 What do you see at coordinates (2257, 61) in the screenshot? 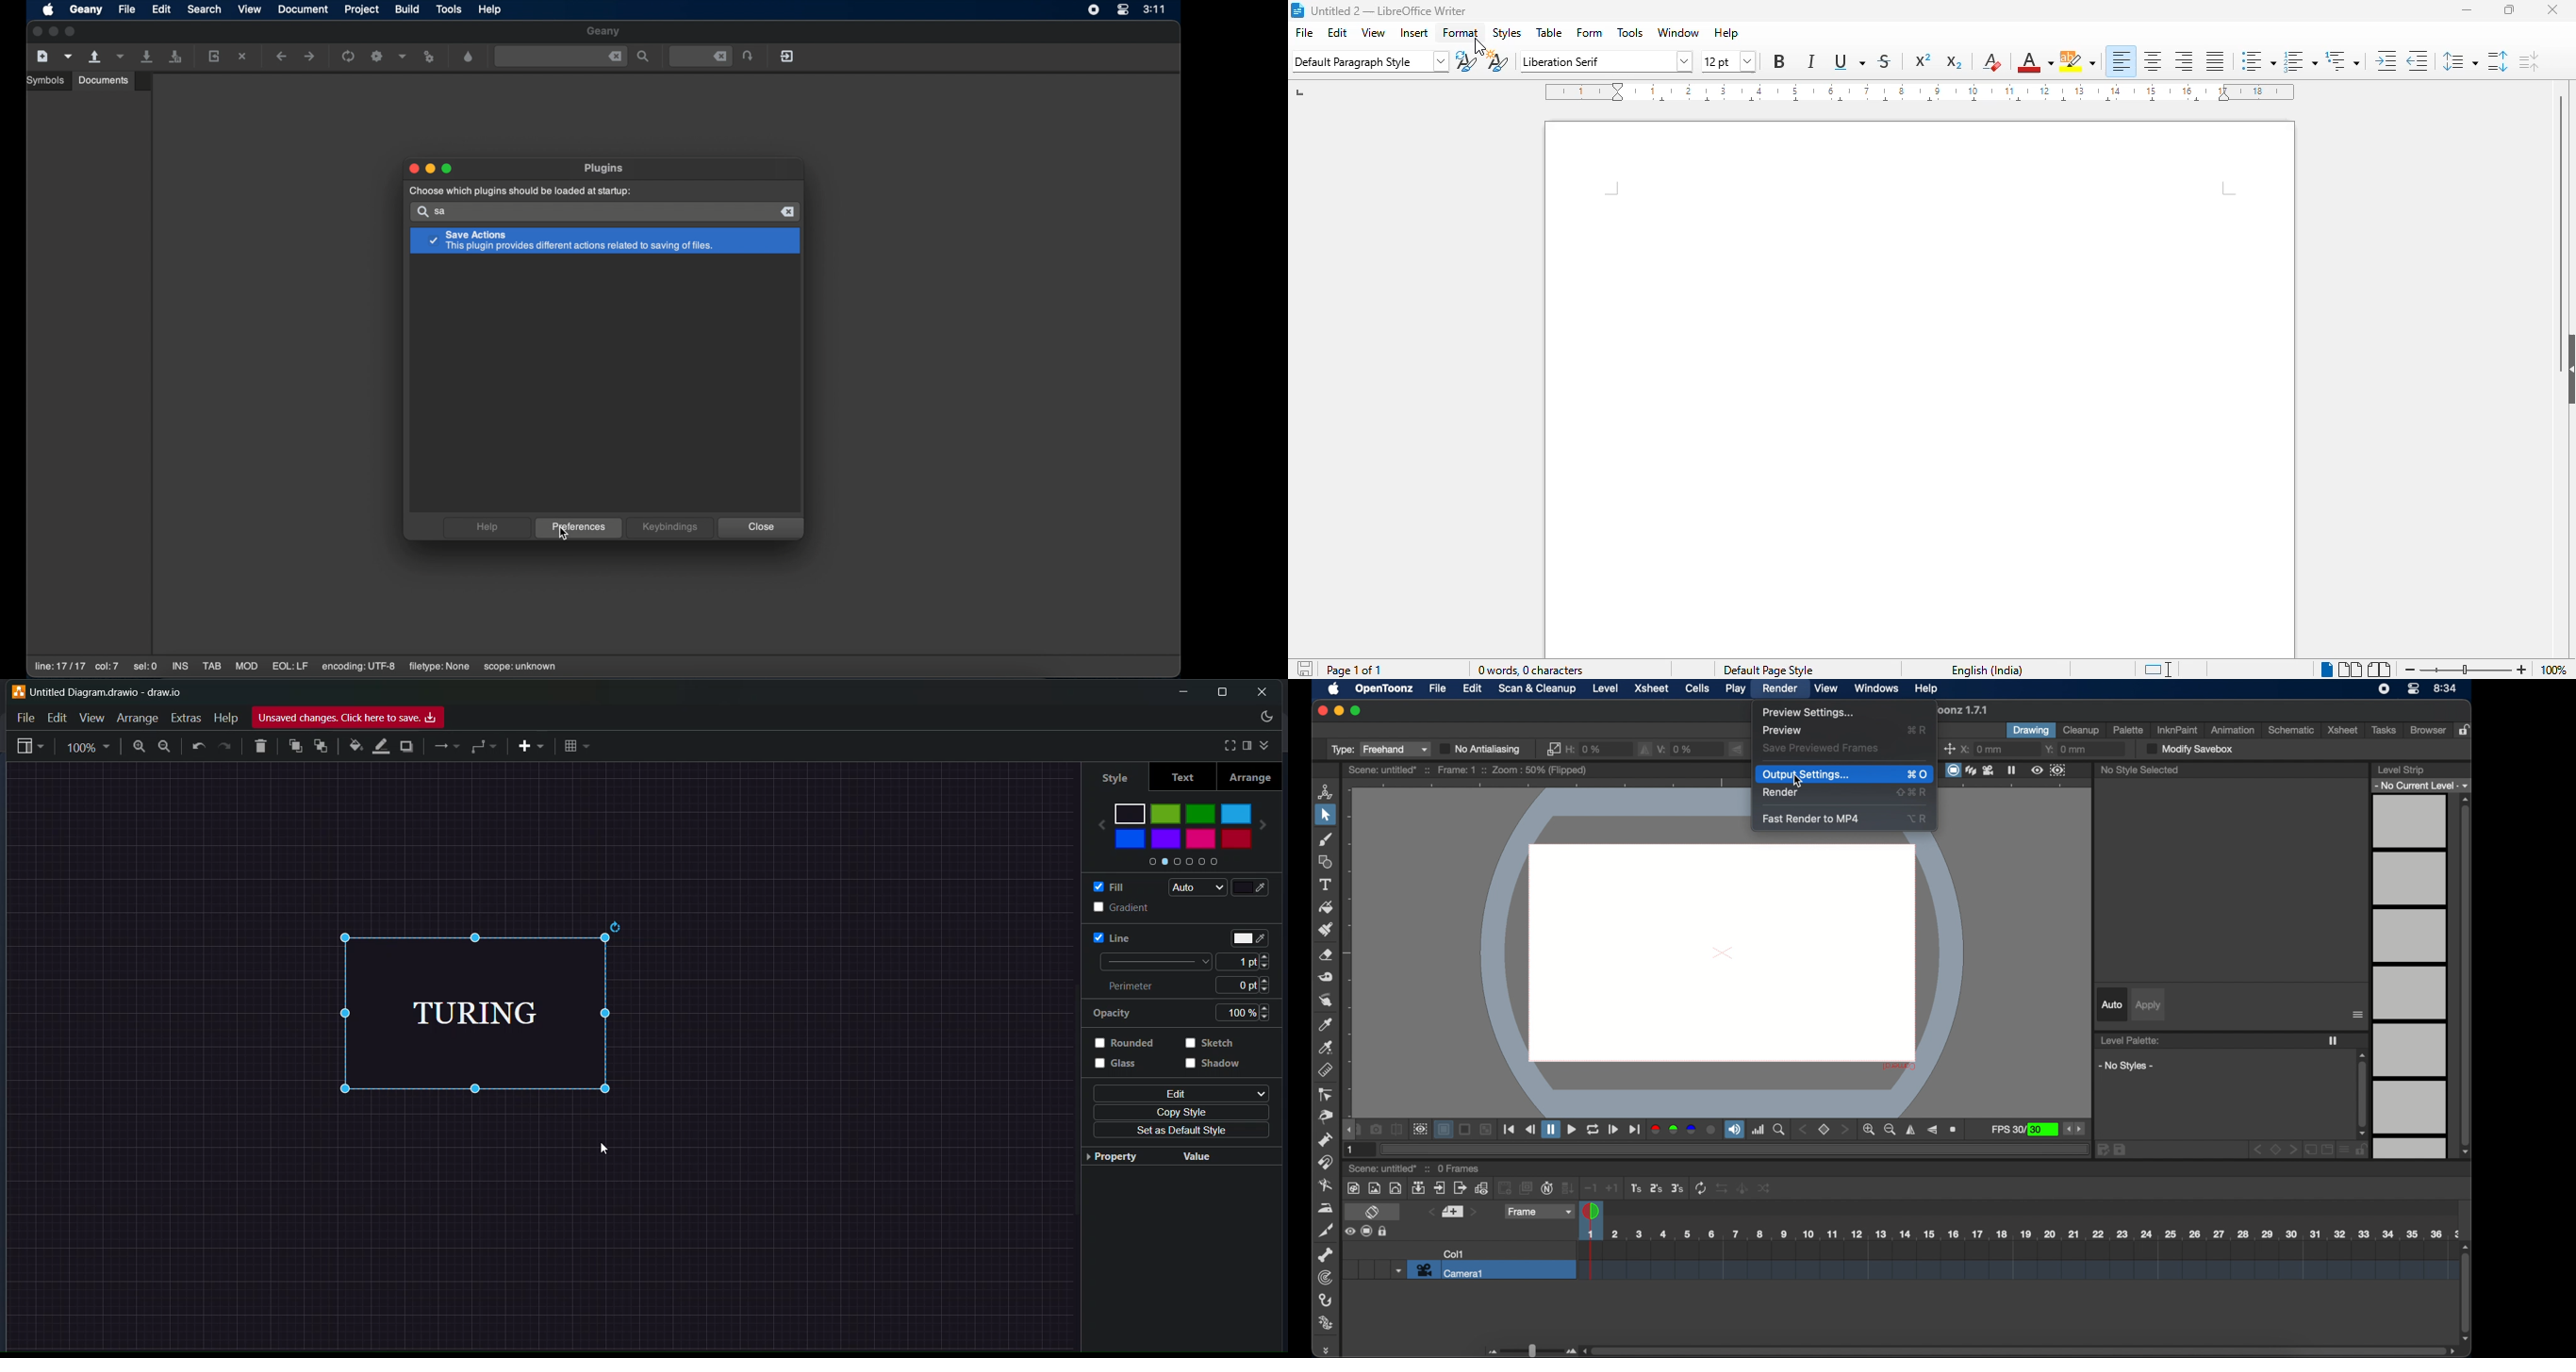
I see `toggle unordered list` at bounding box center [2257, 61].